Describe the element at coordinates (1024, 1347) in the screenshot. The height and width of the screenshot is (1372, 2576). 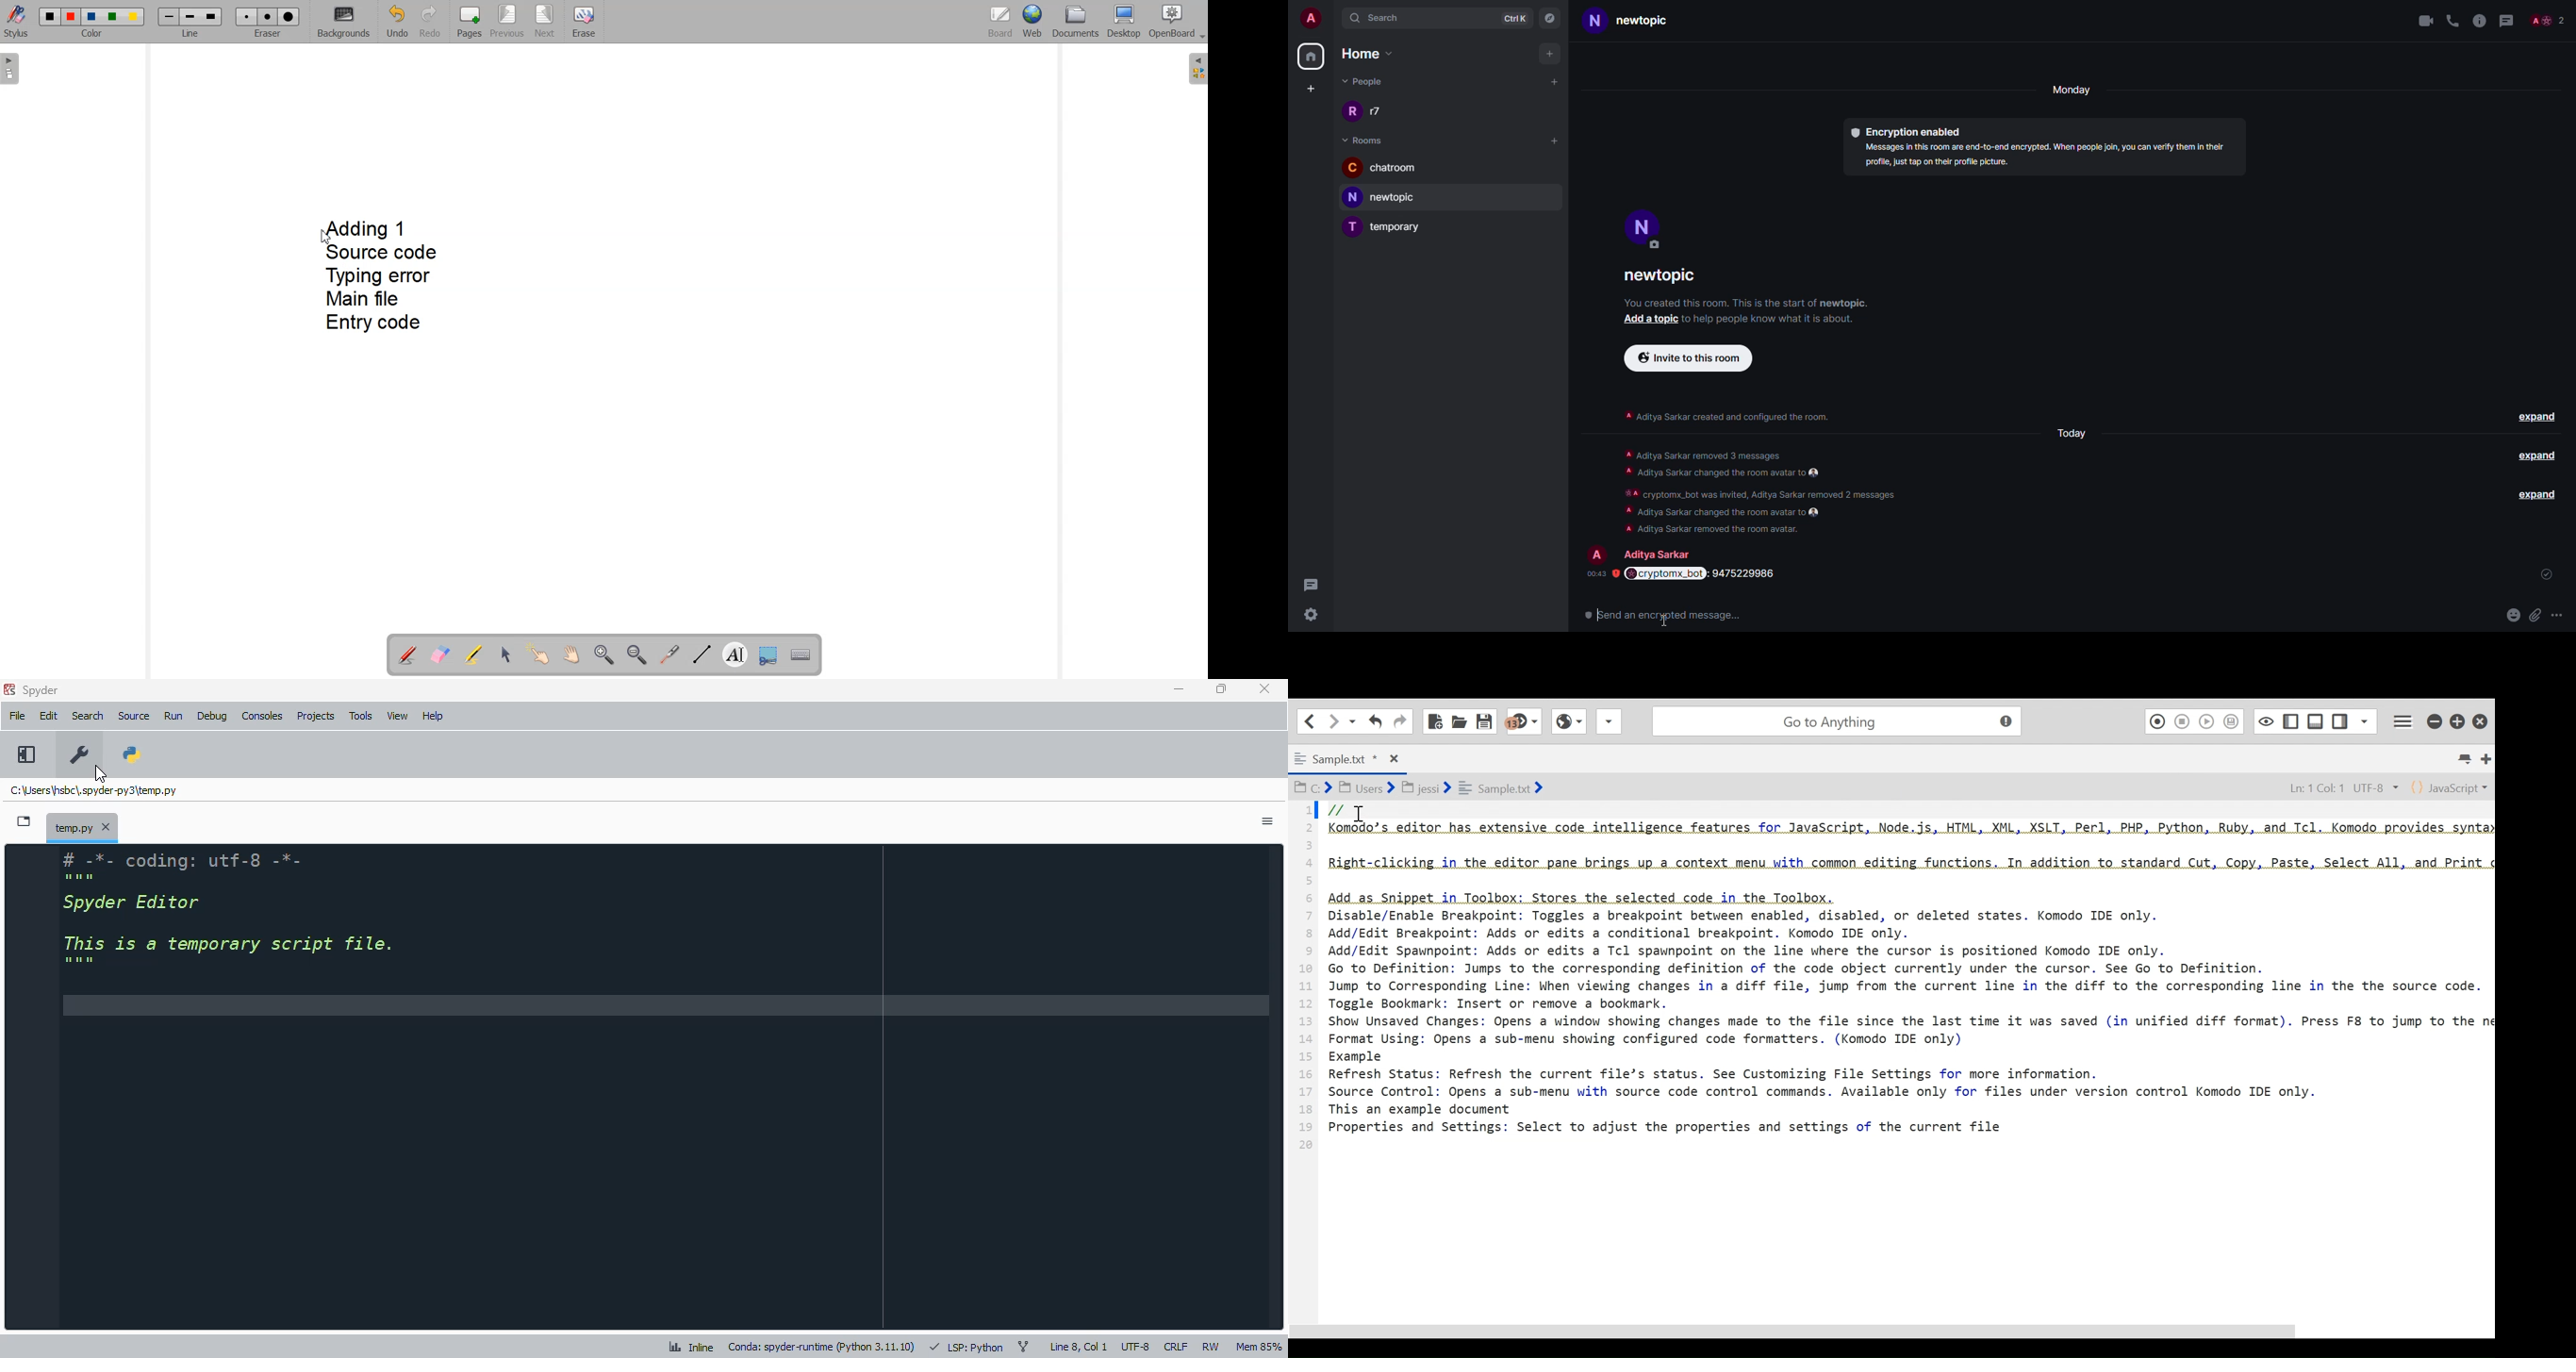
I see `git branch` at that location.